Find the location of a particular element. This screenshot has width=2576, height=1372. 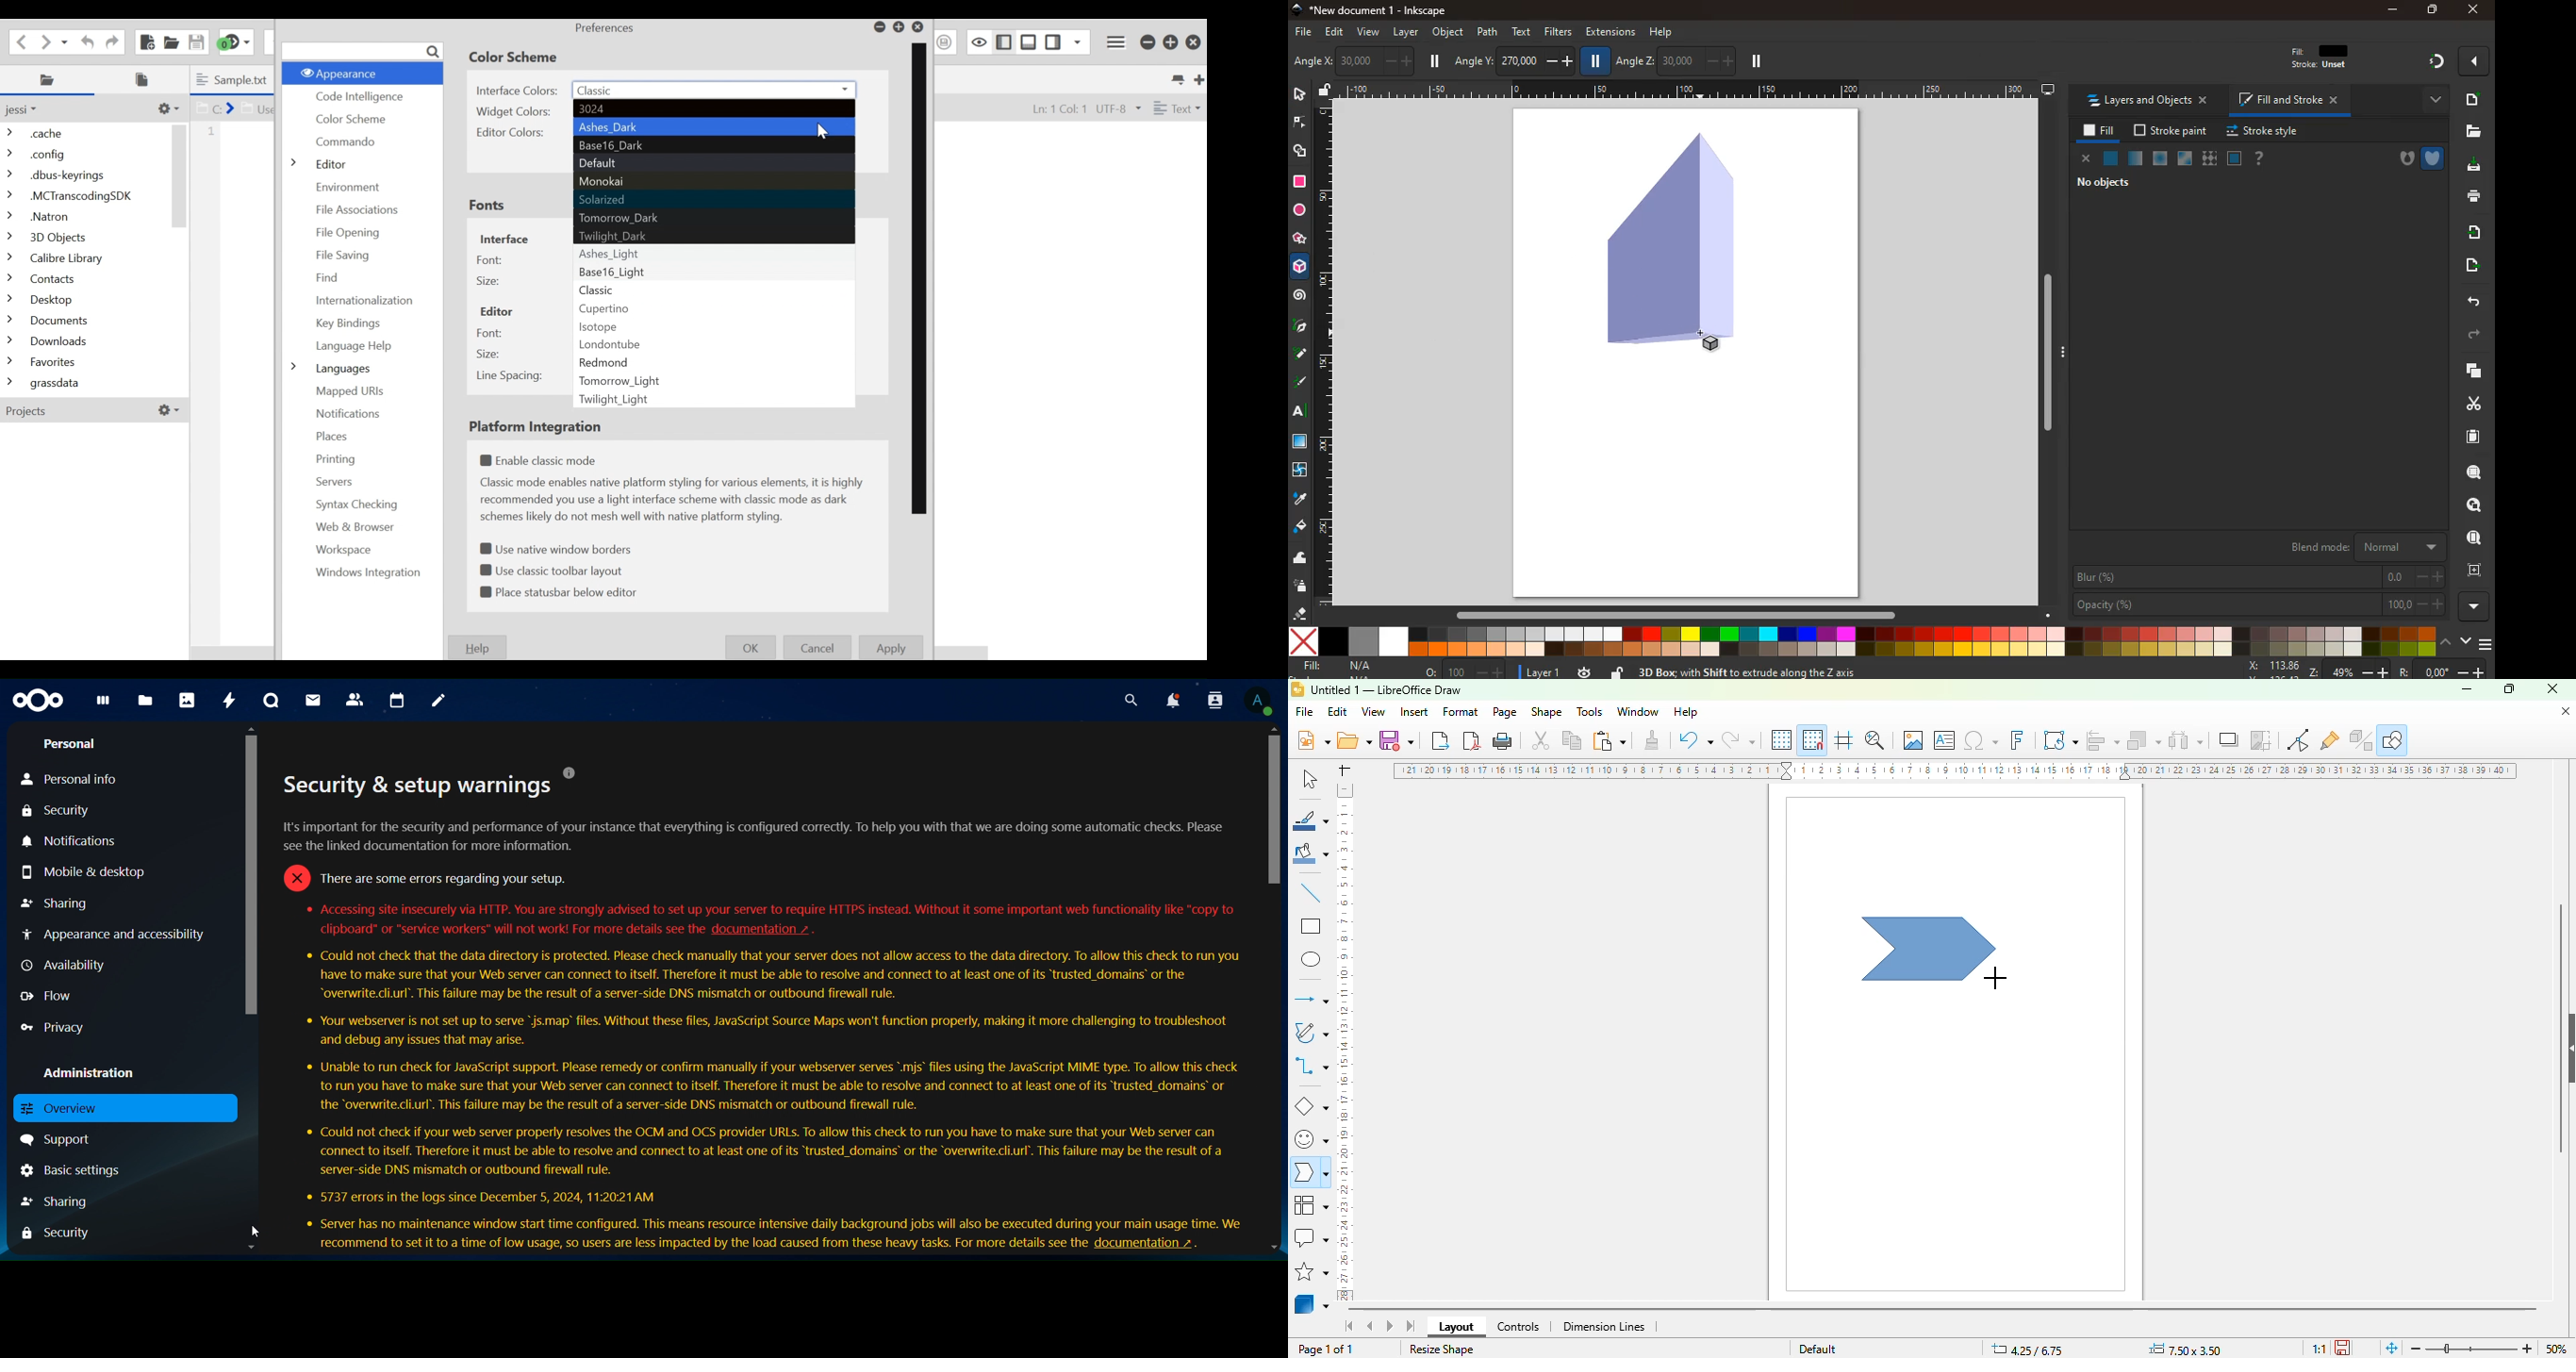

zoom is located at coordinates (2282, 668).